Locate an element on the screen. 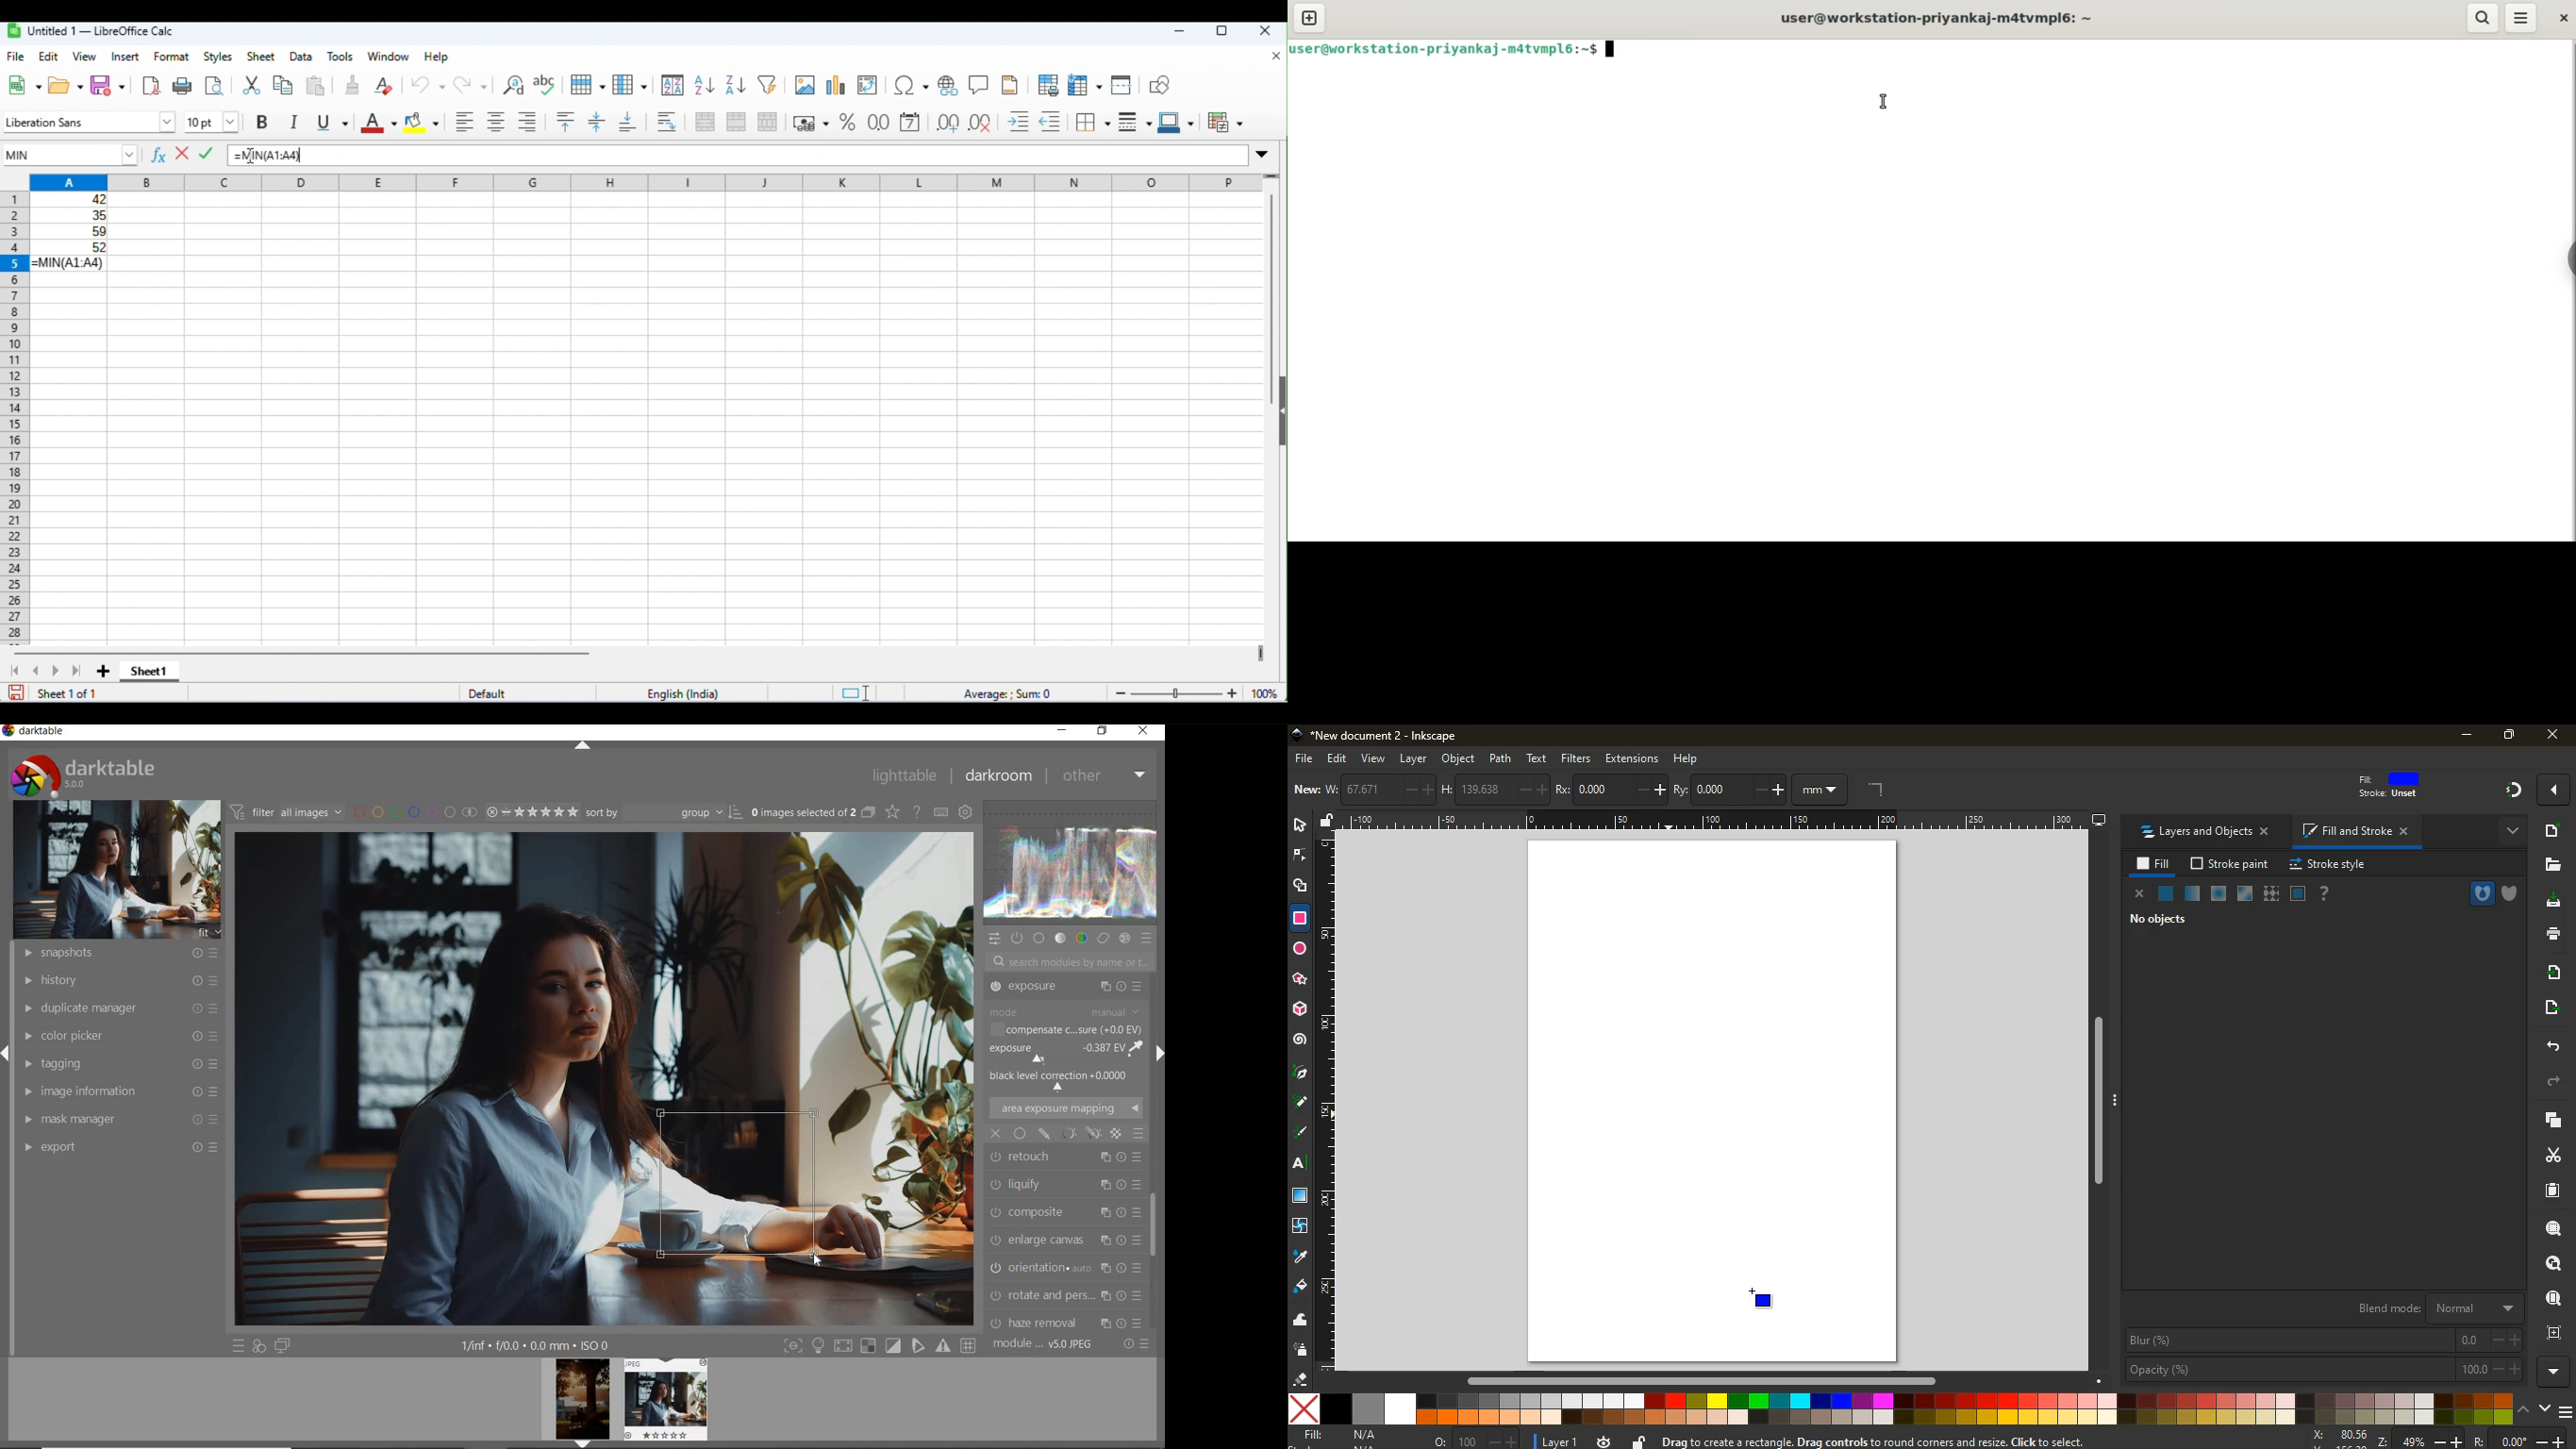 The height and width of the screenshot is (1456, 2576). show draw functions is located at coordinates (1160, 86).